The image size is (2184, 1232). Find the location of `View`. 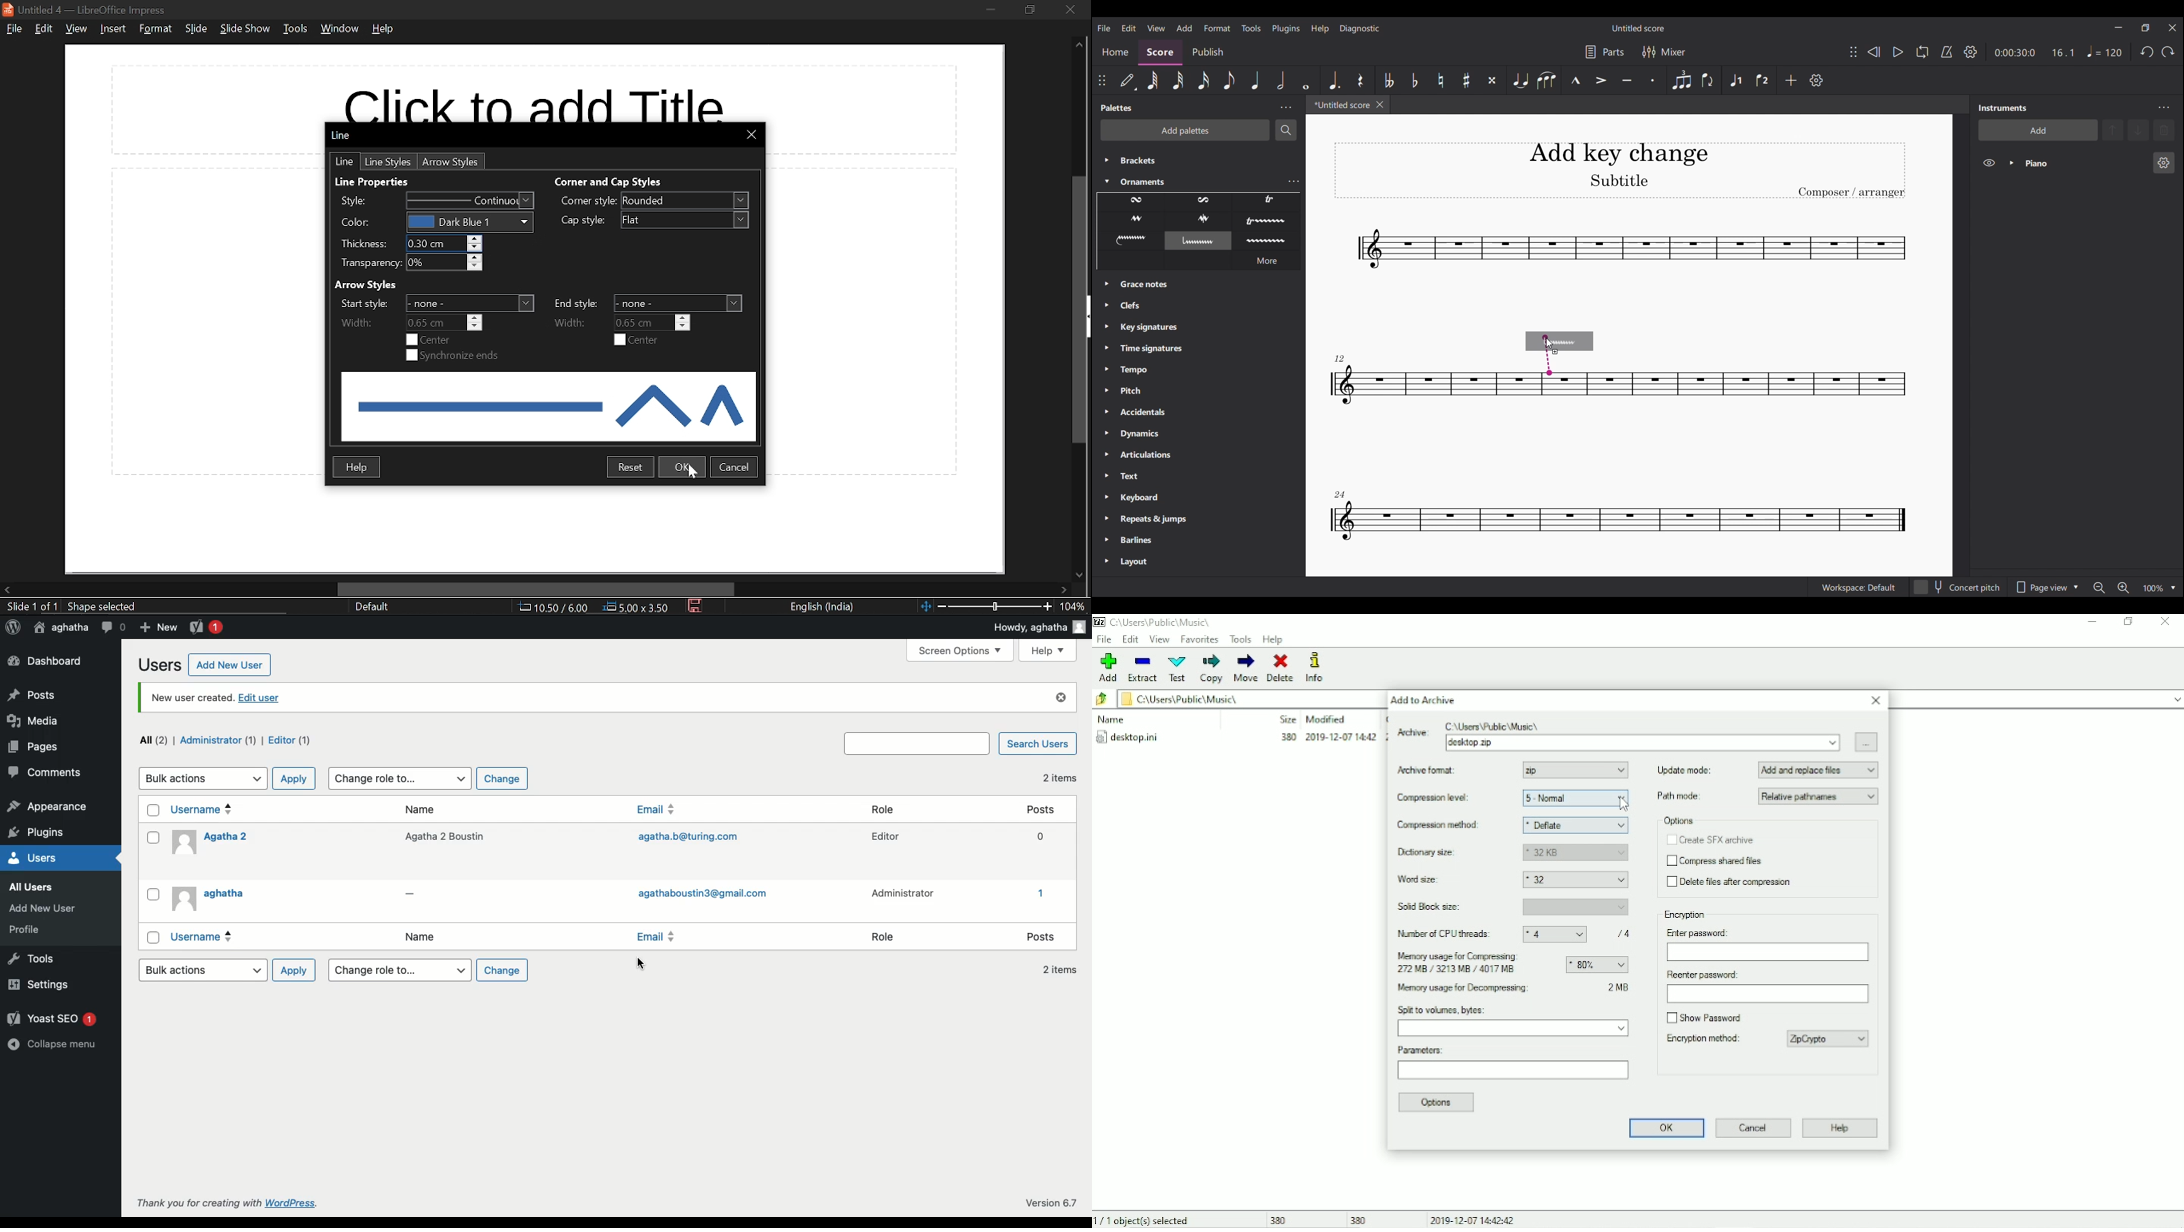

View is located at coordinates (1160, 639).